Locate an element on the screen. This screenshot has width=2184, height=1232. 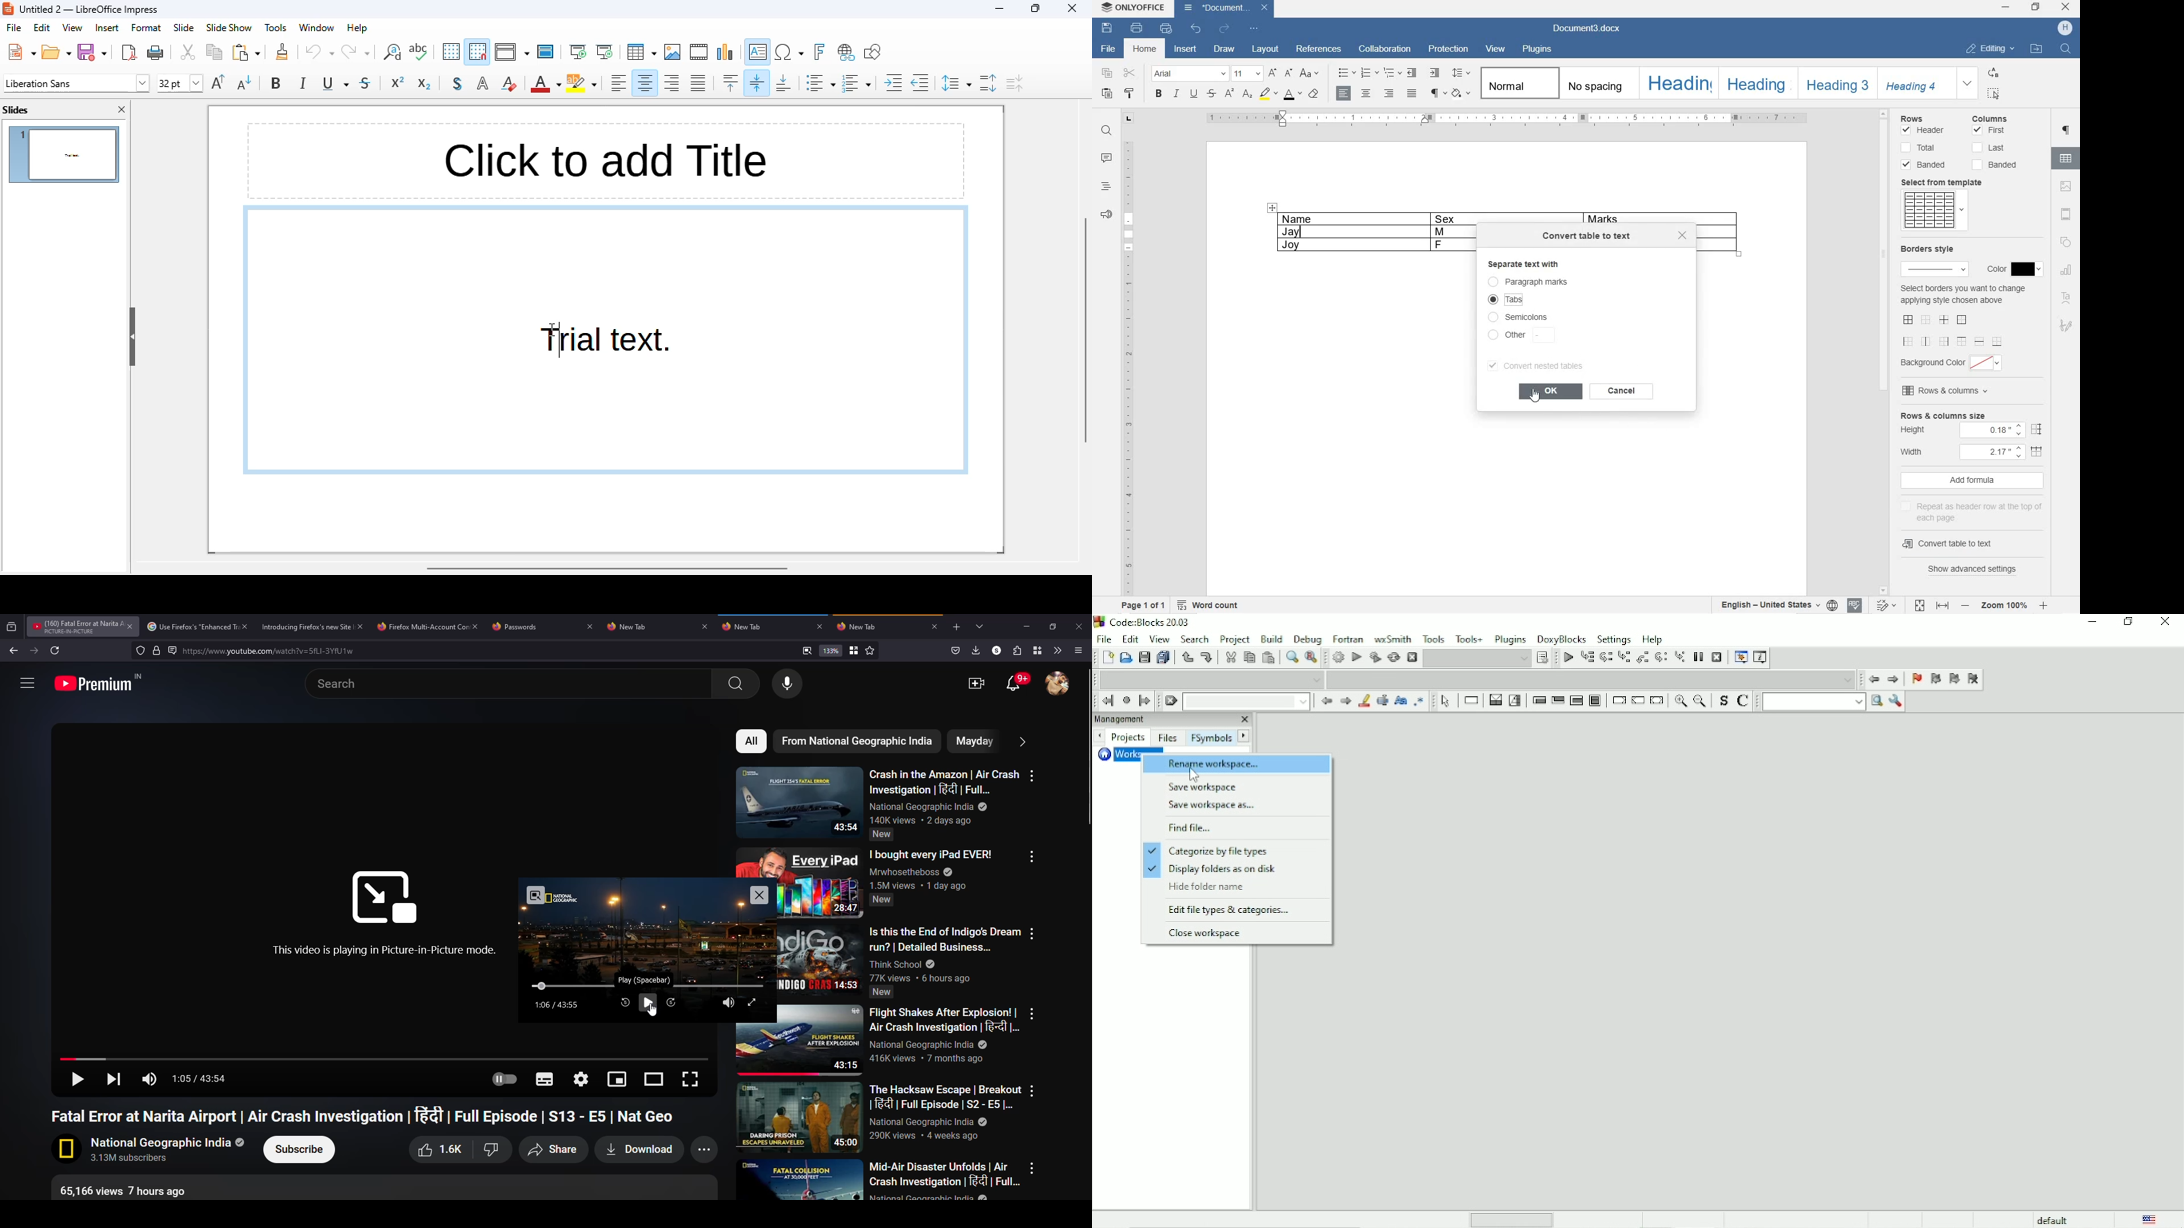
Close workspace is located at coordinates (1210, 935).